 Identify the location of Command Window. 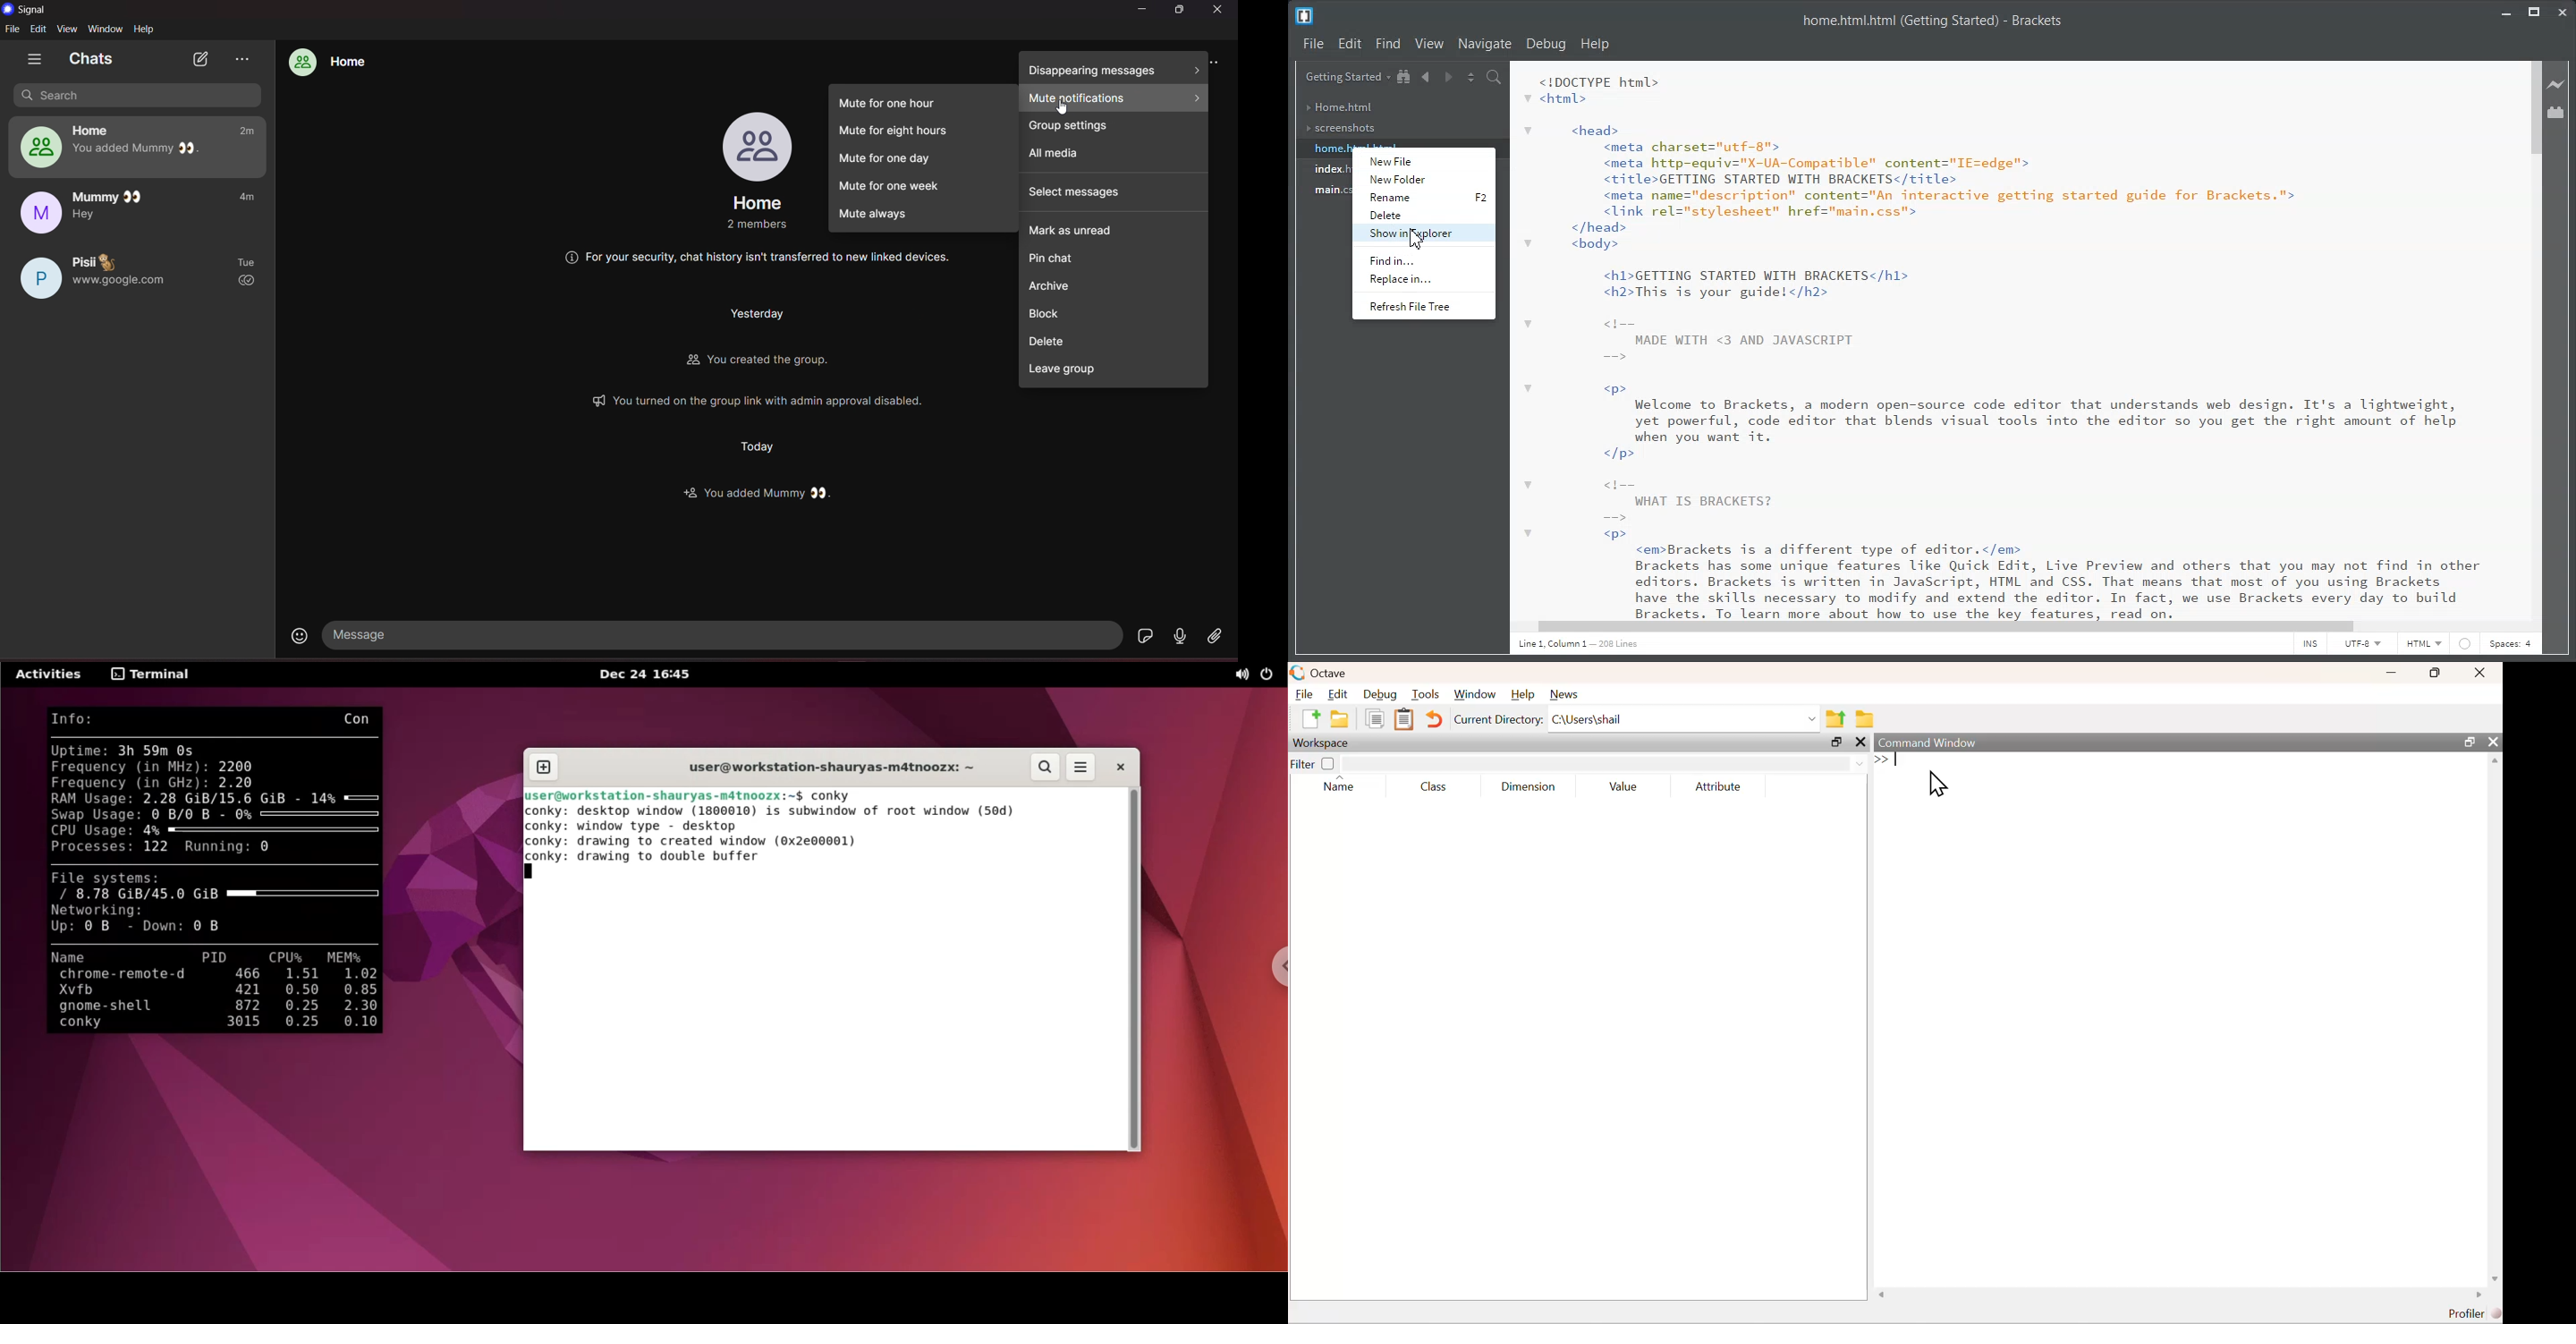
(1939, 743).